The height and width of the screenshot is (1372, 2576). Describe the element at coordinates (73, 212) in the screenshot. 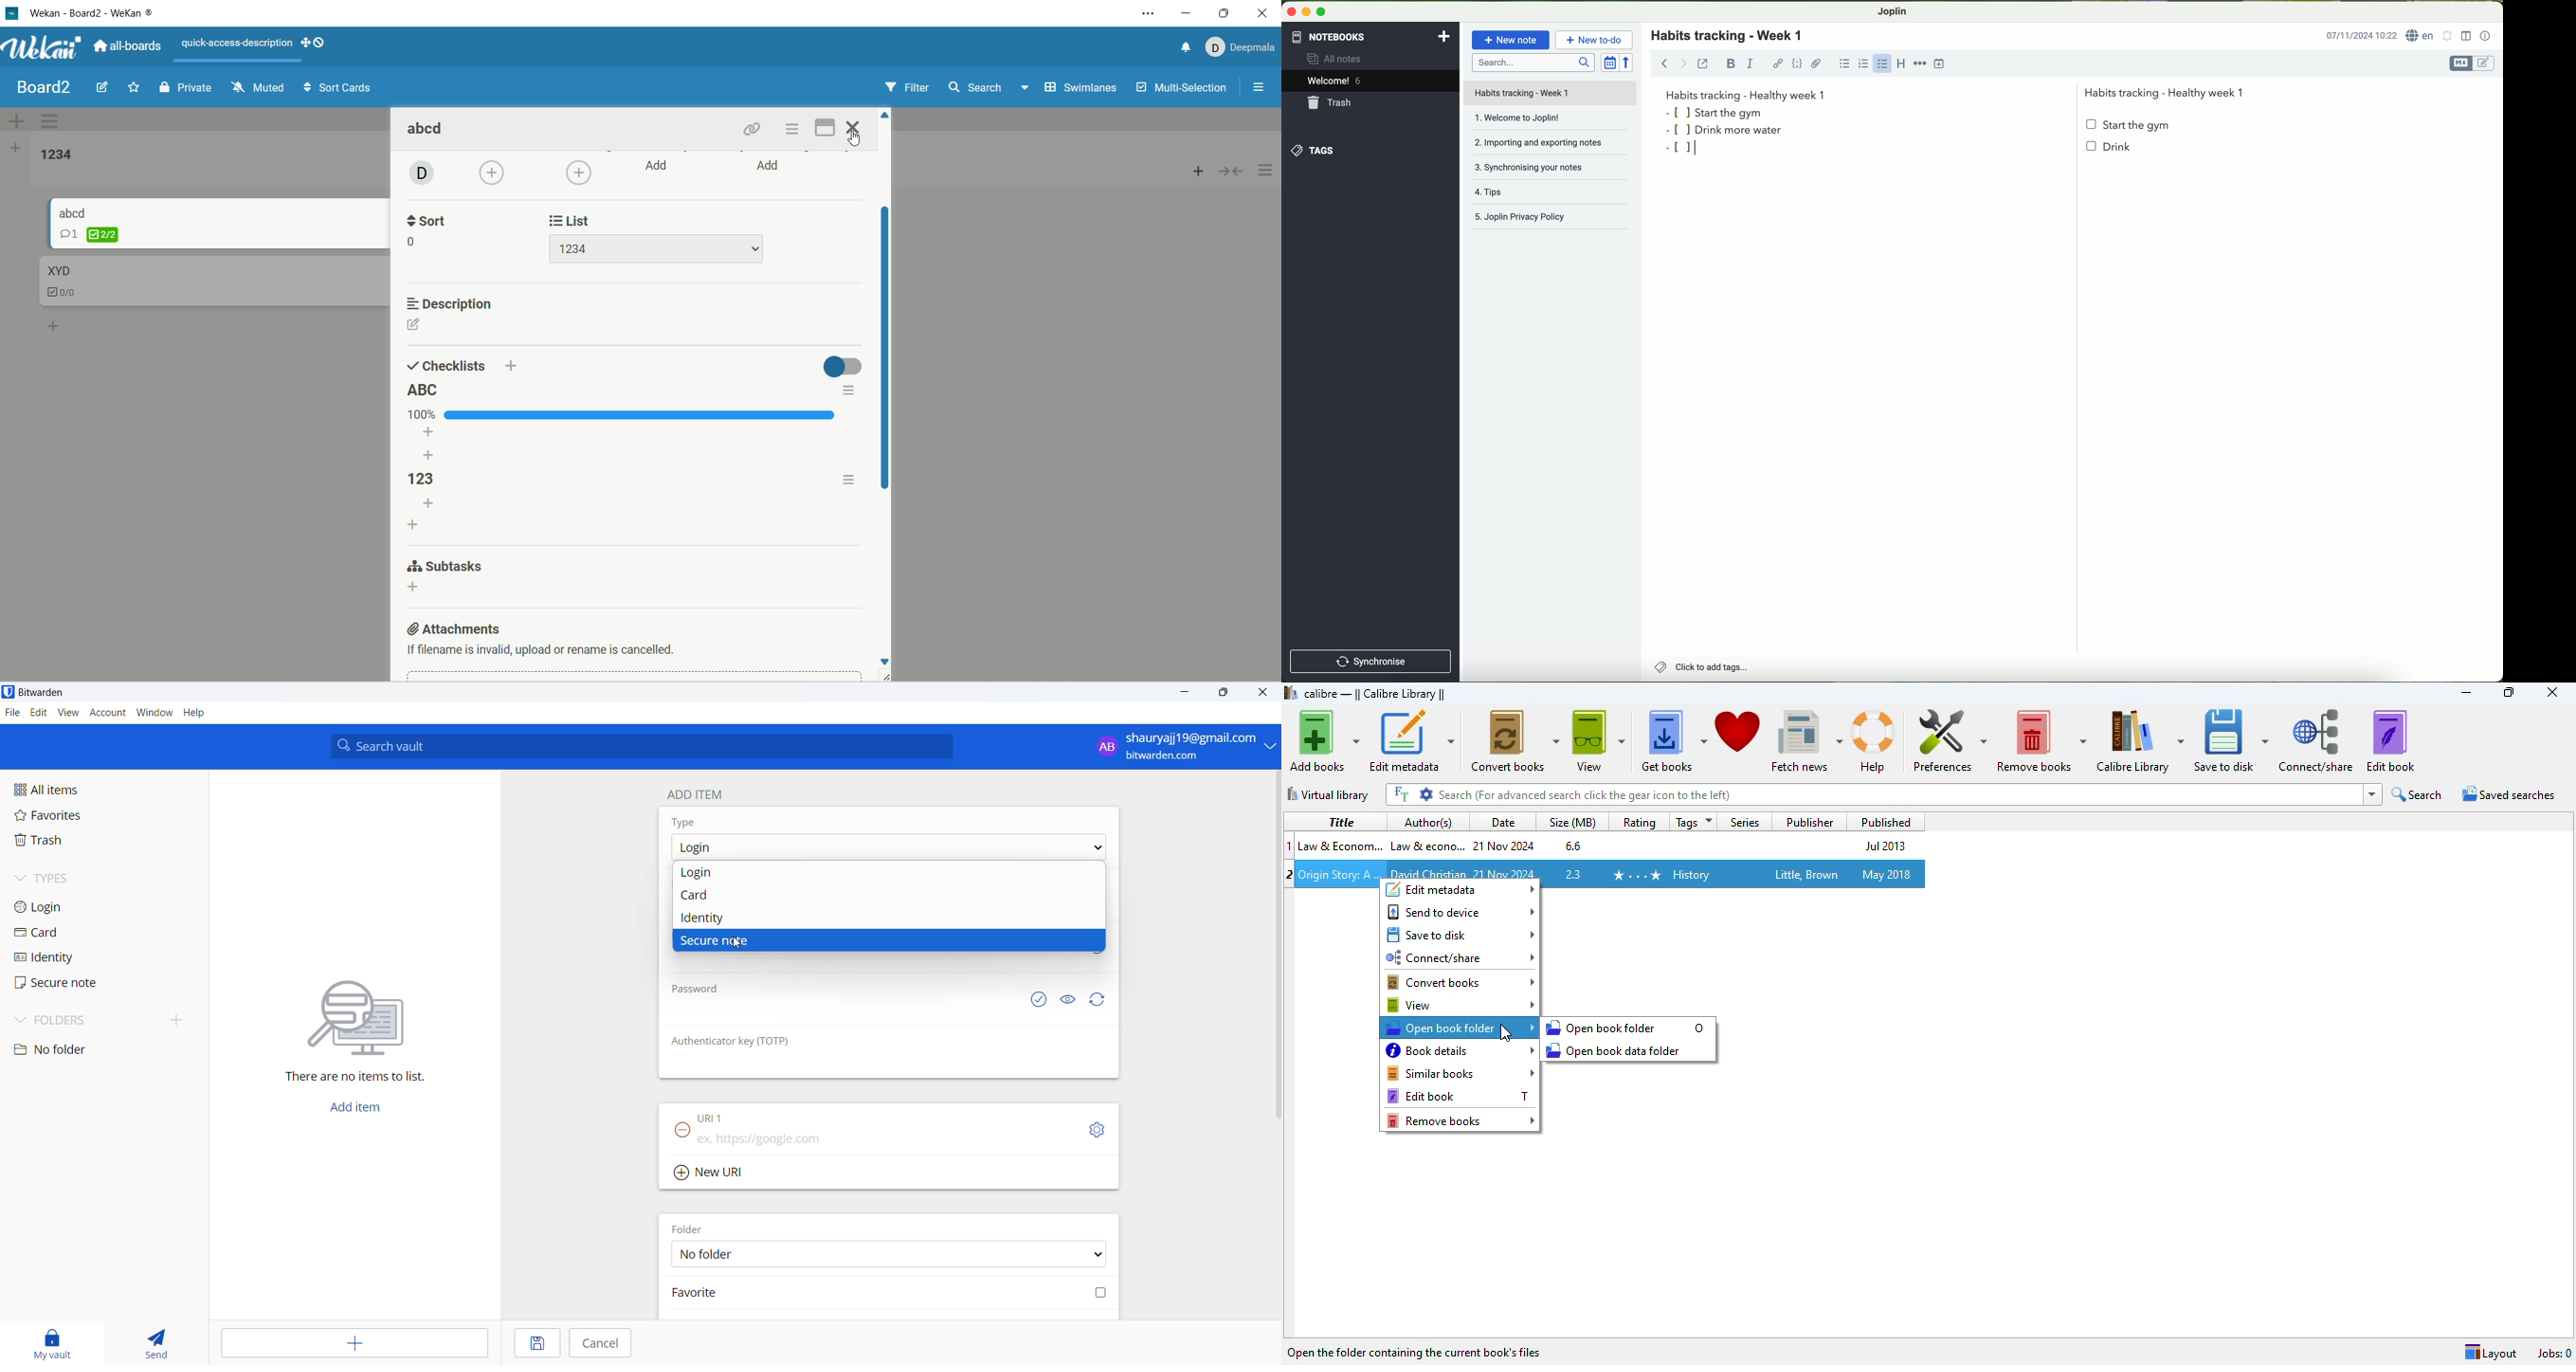

I see `card title` at that location.